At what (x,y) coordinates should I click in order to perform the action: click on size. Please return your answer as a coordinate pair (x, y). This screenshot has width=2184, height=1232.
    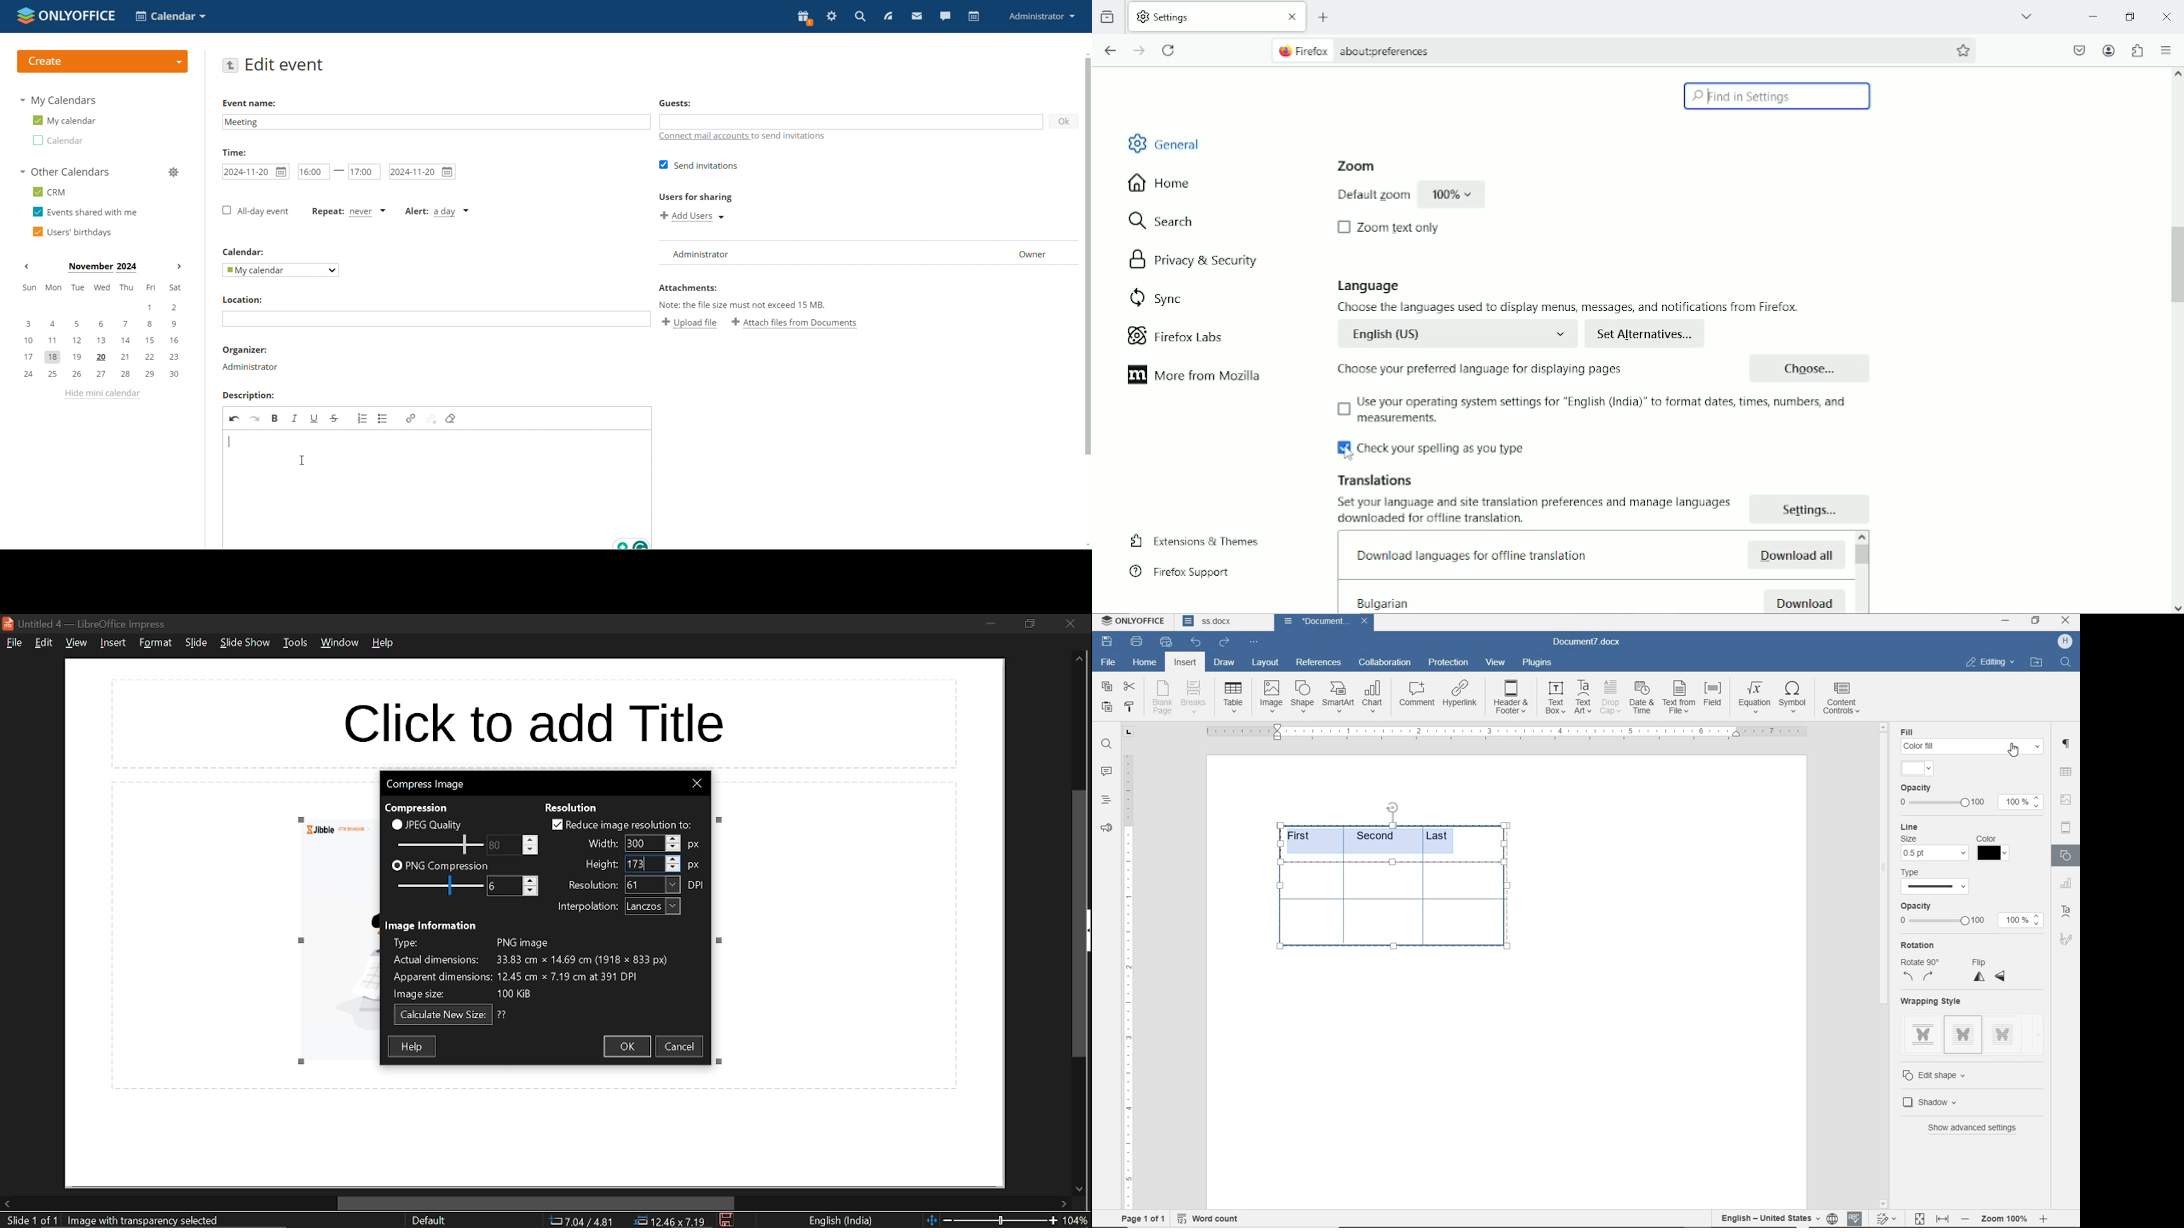
    Looking at the image, I should click on (1912, 839).